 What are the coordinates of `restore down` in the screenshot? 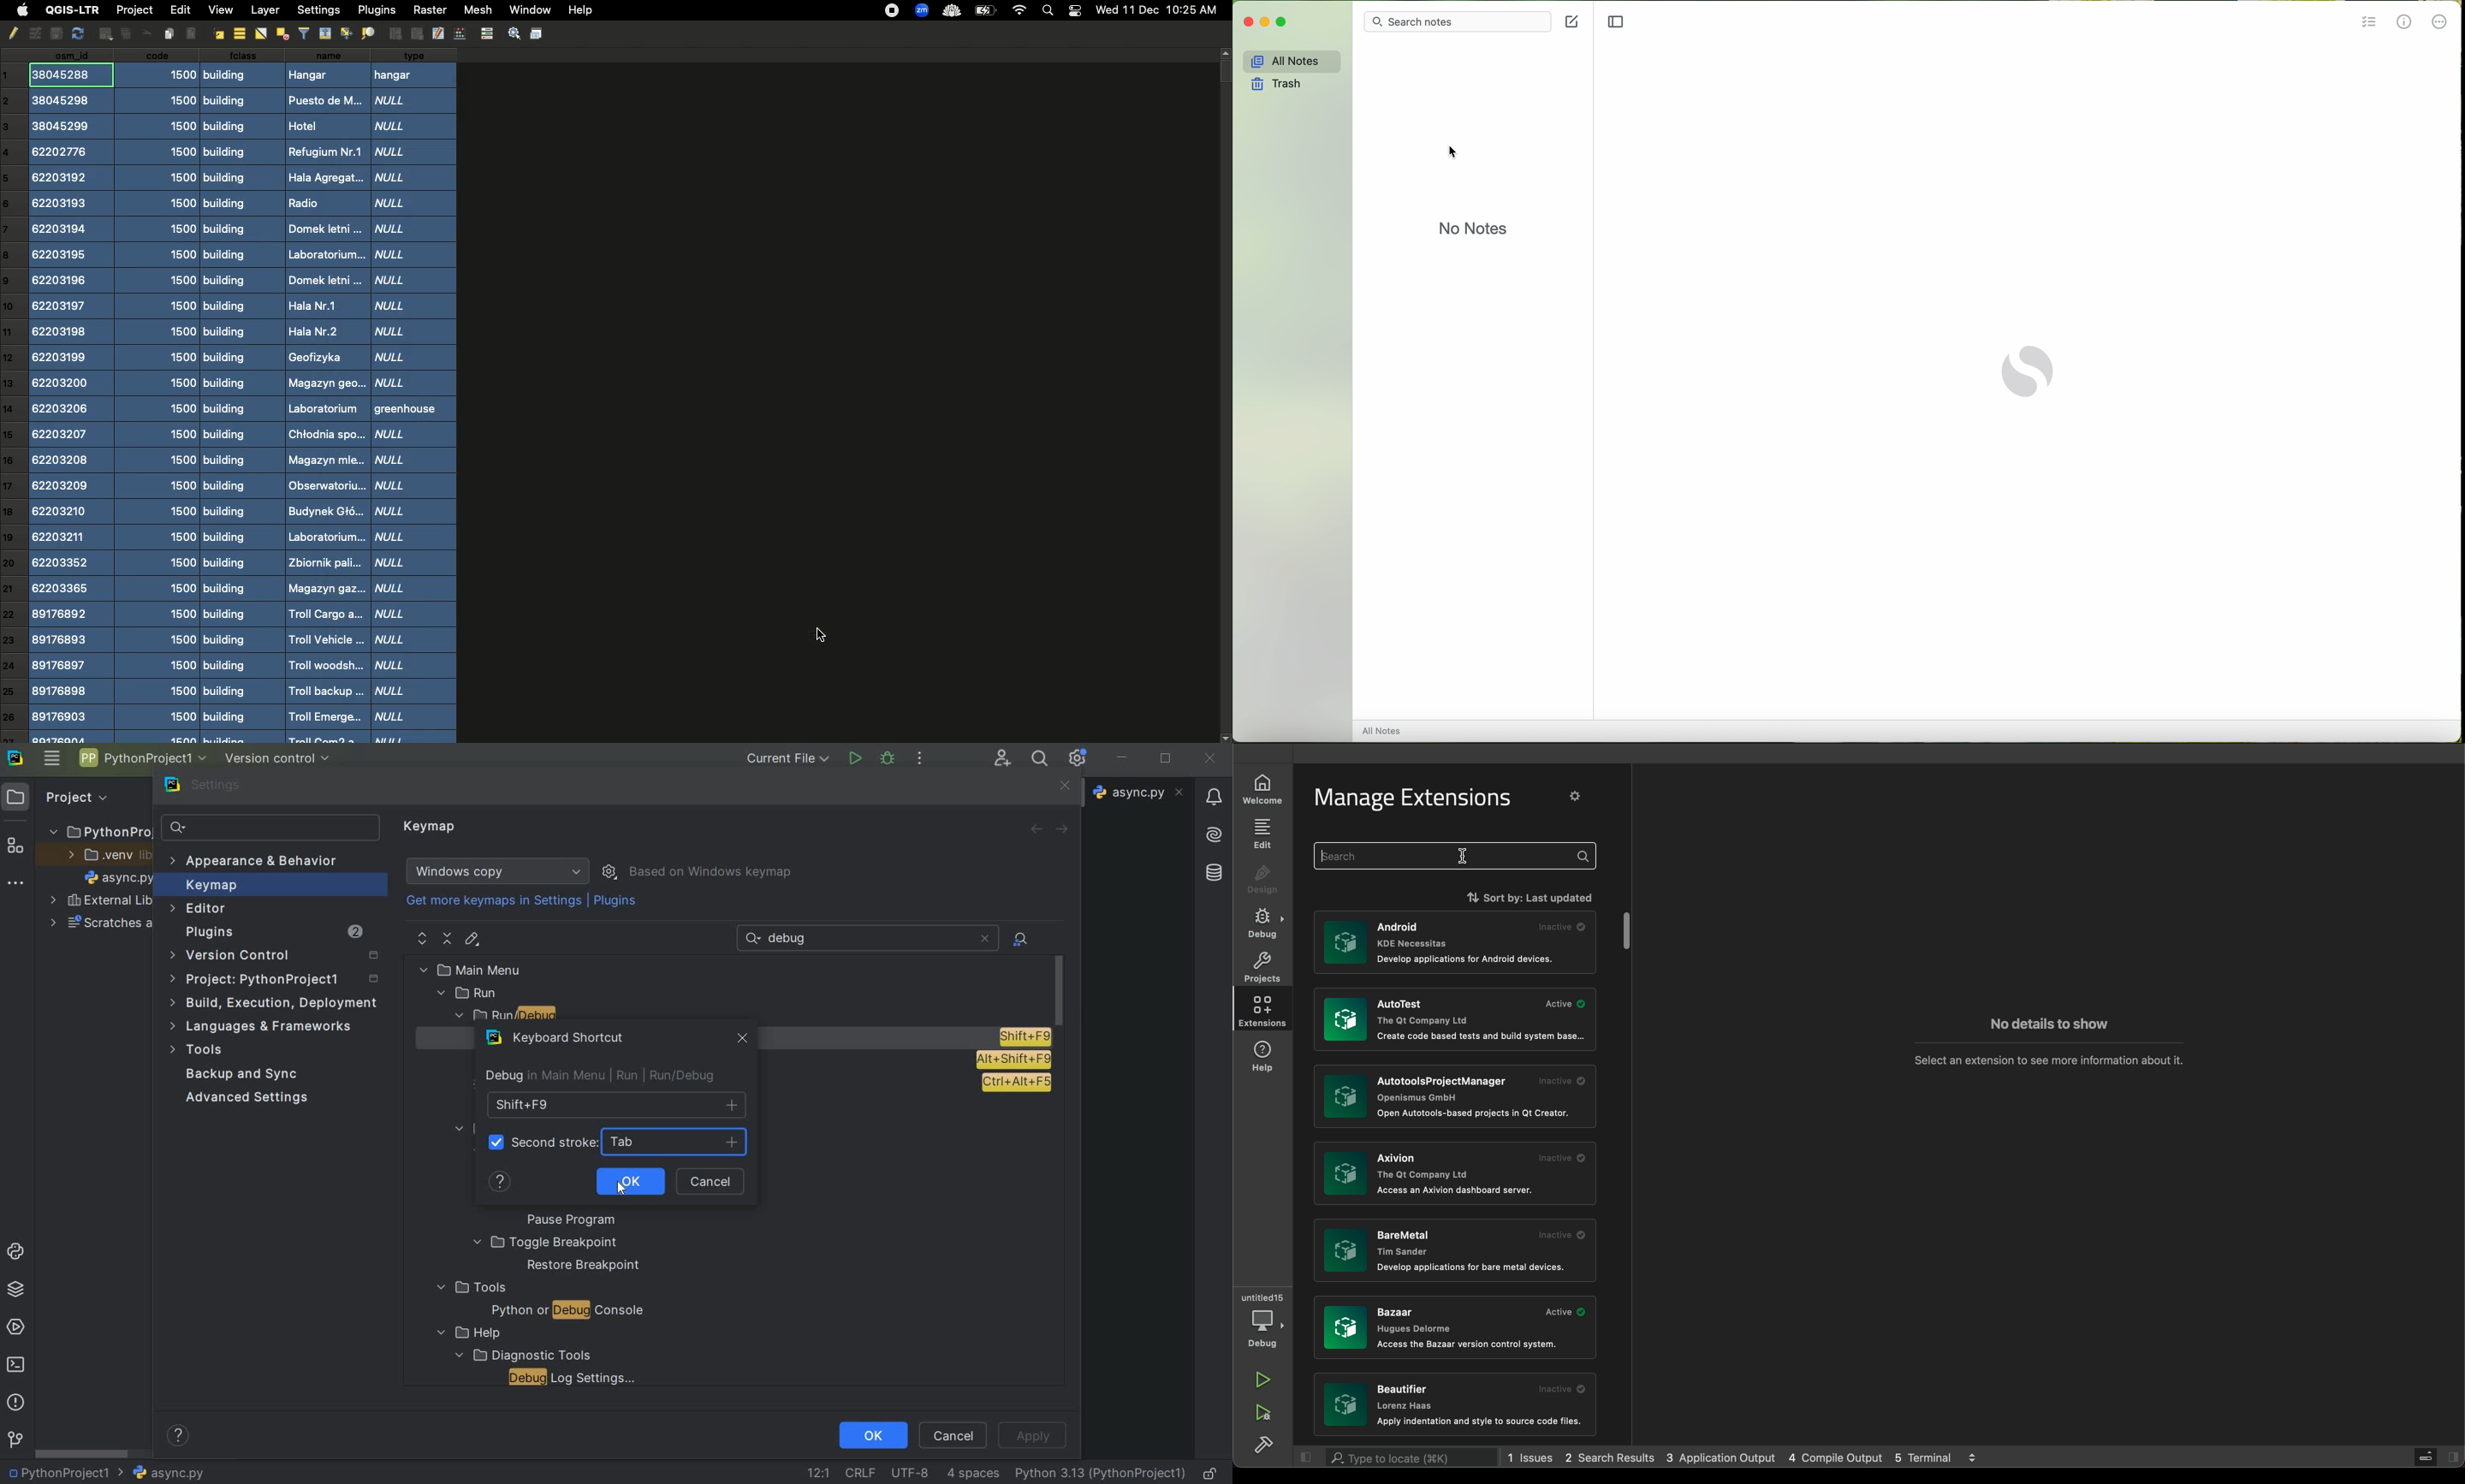 It's located at (1168, 760).